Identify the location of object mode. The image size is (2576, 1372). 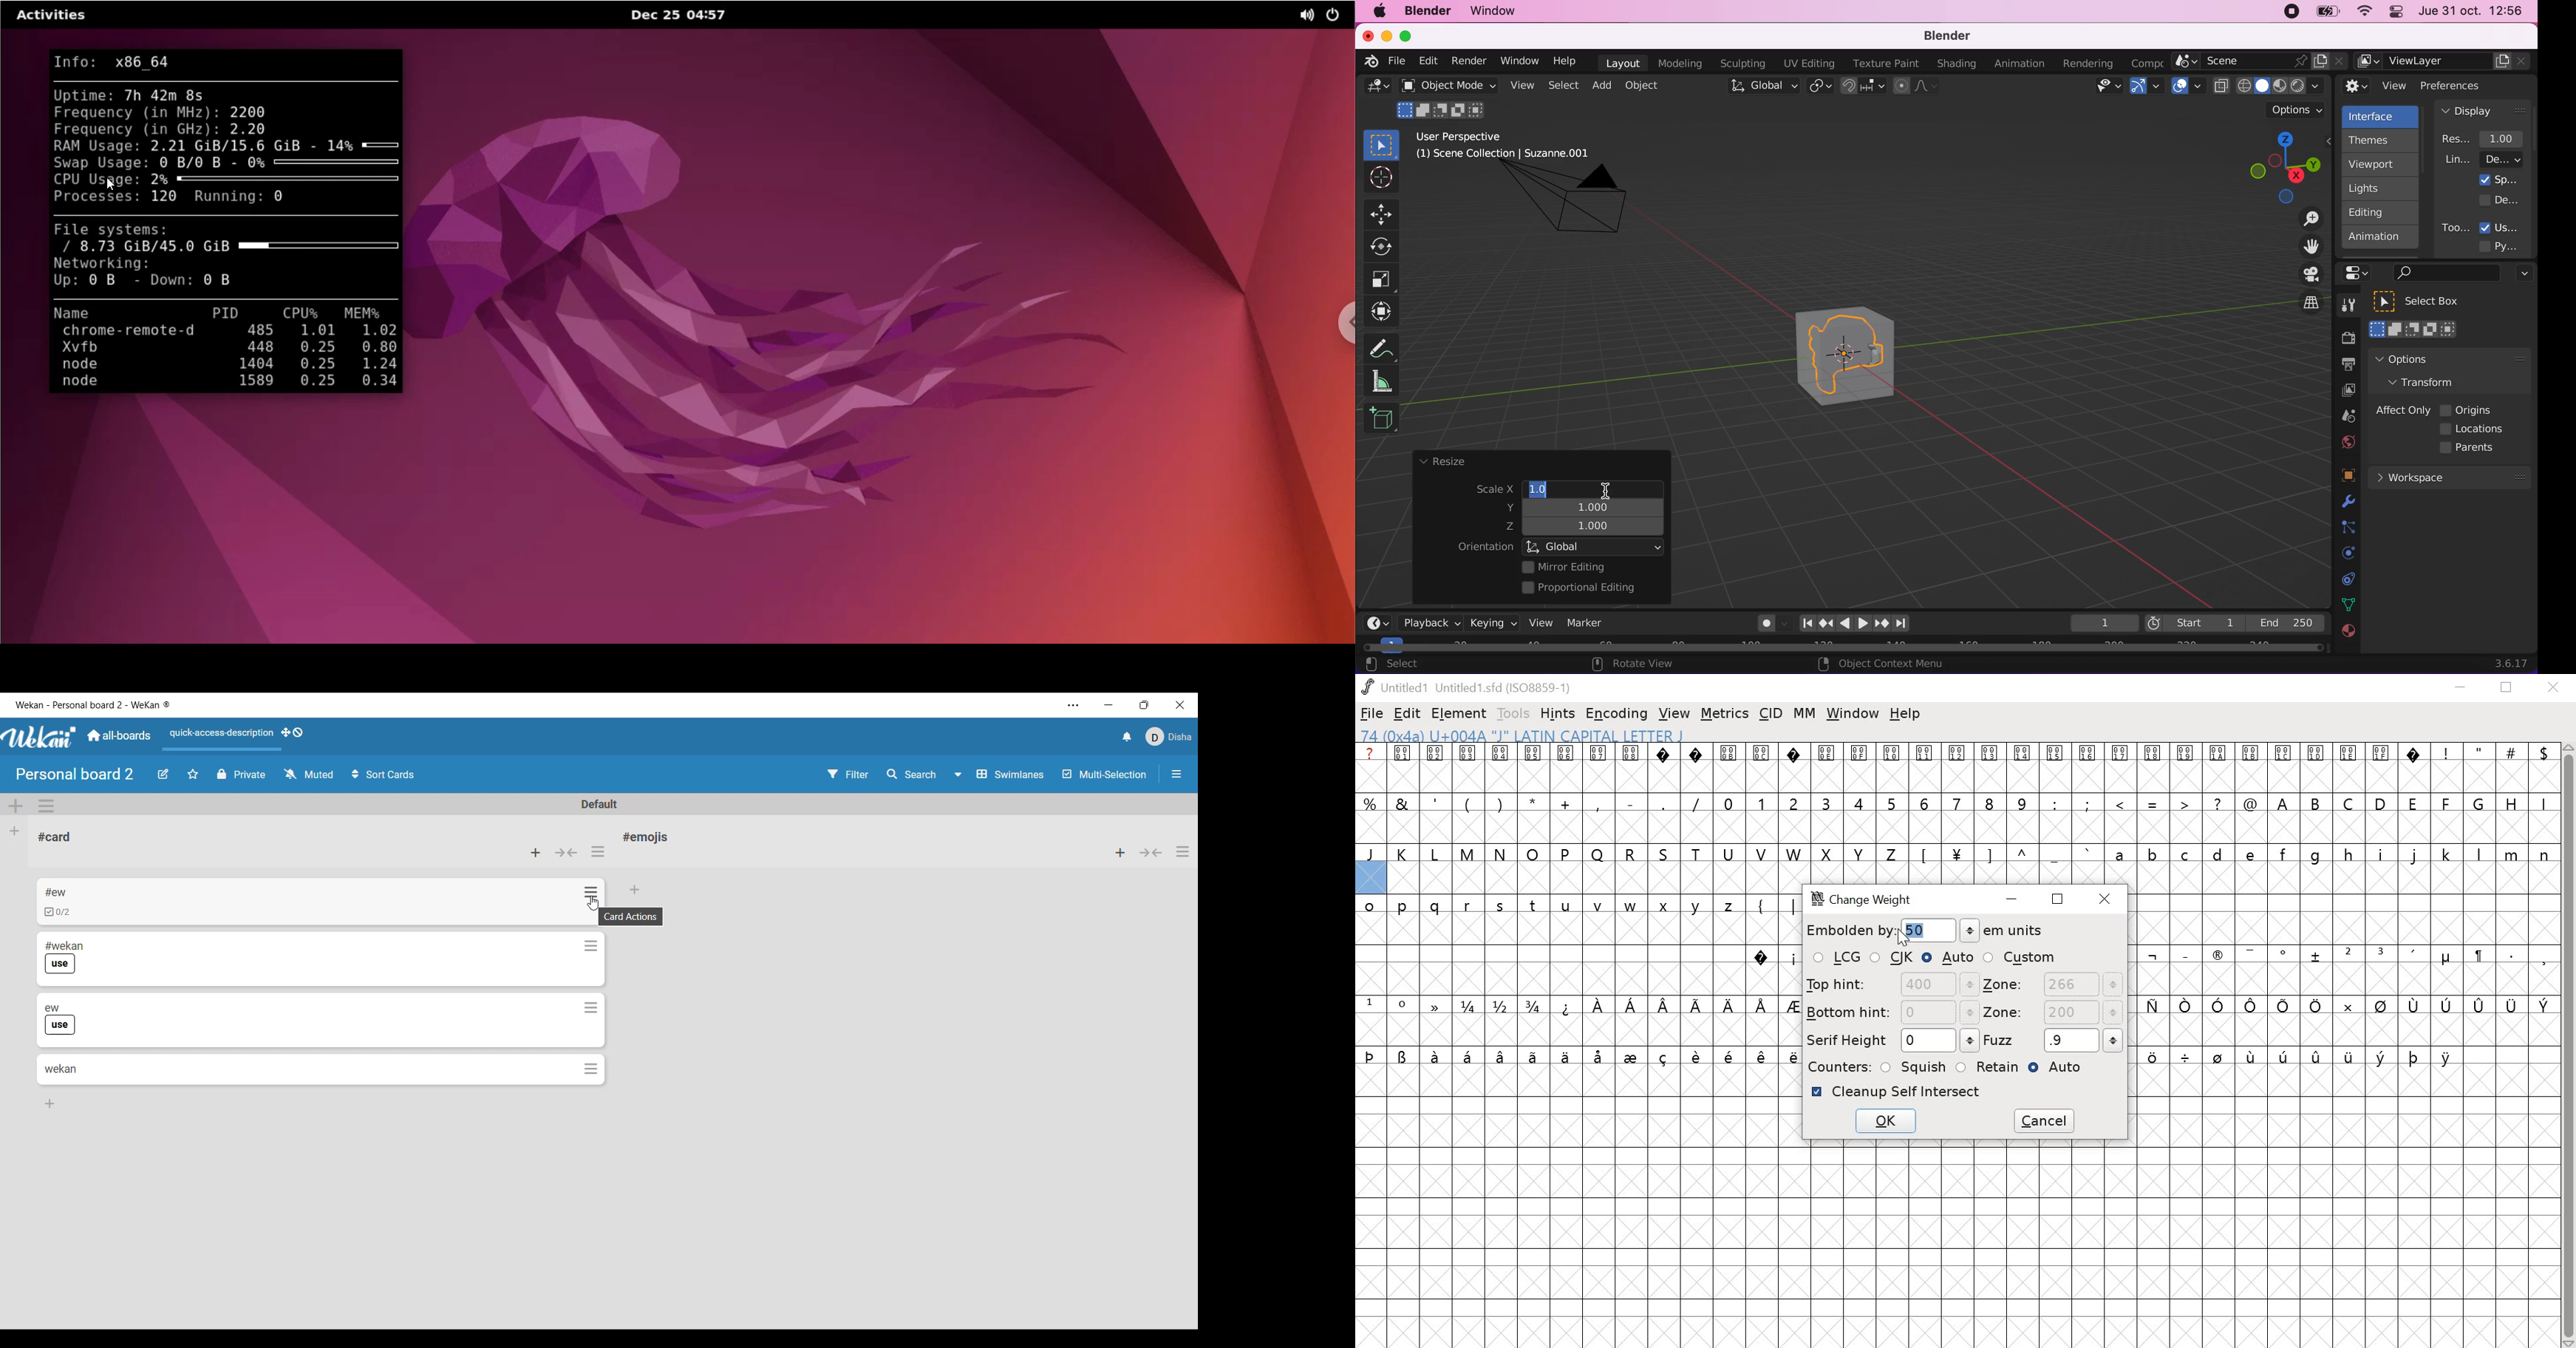
(1445, 85).